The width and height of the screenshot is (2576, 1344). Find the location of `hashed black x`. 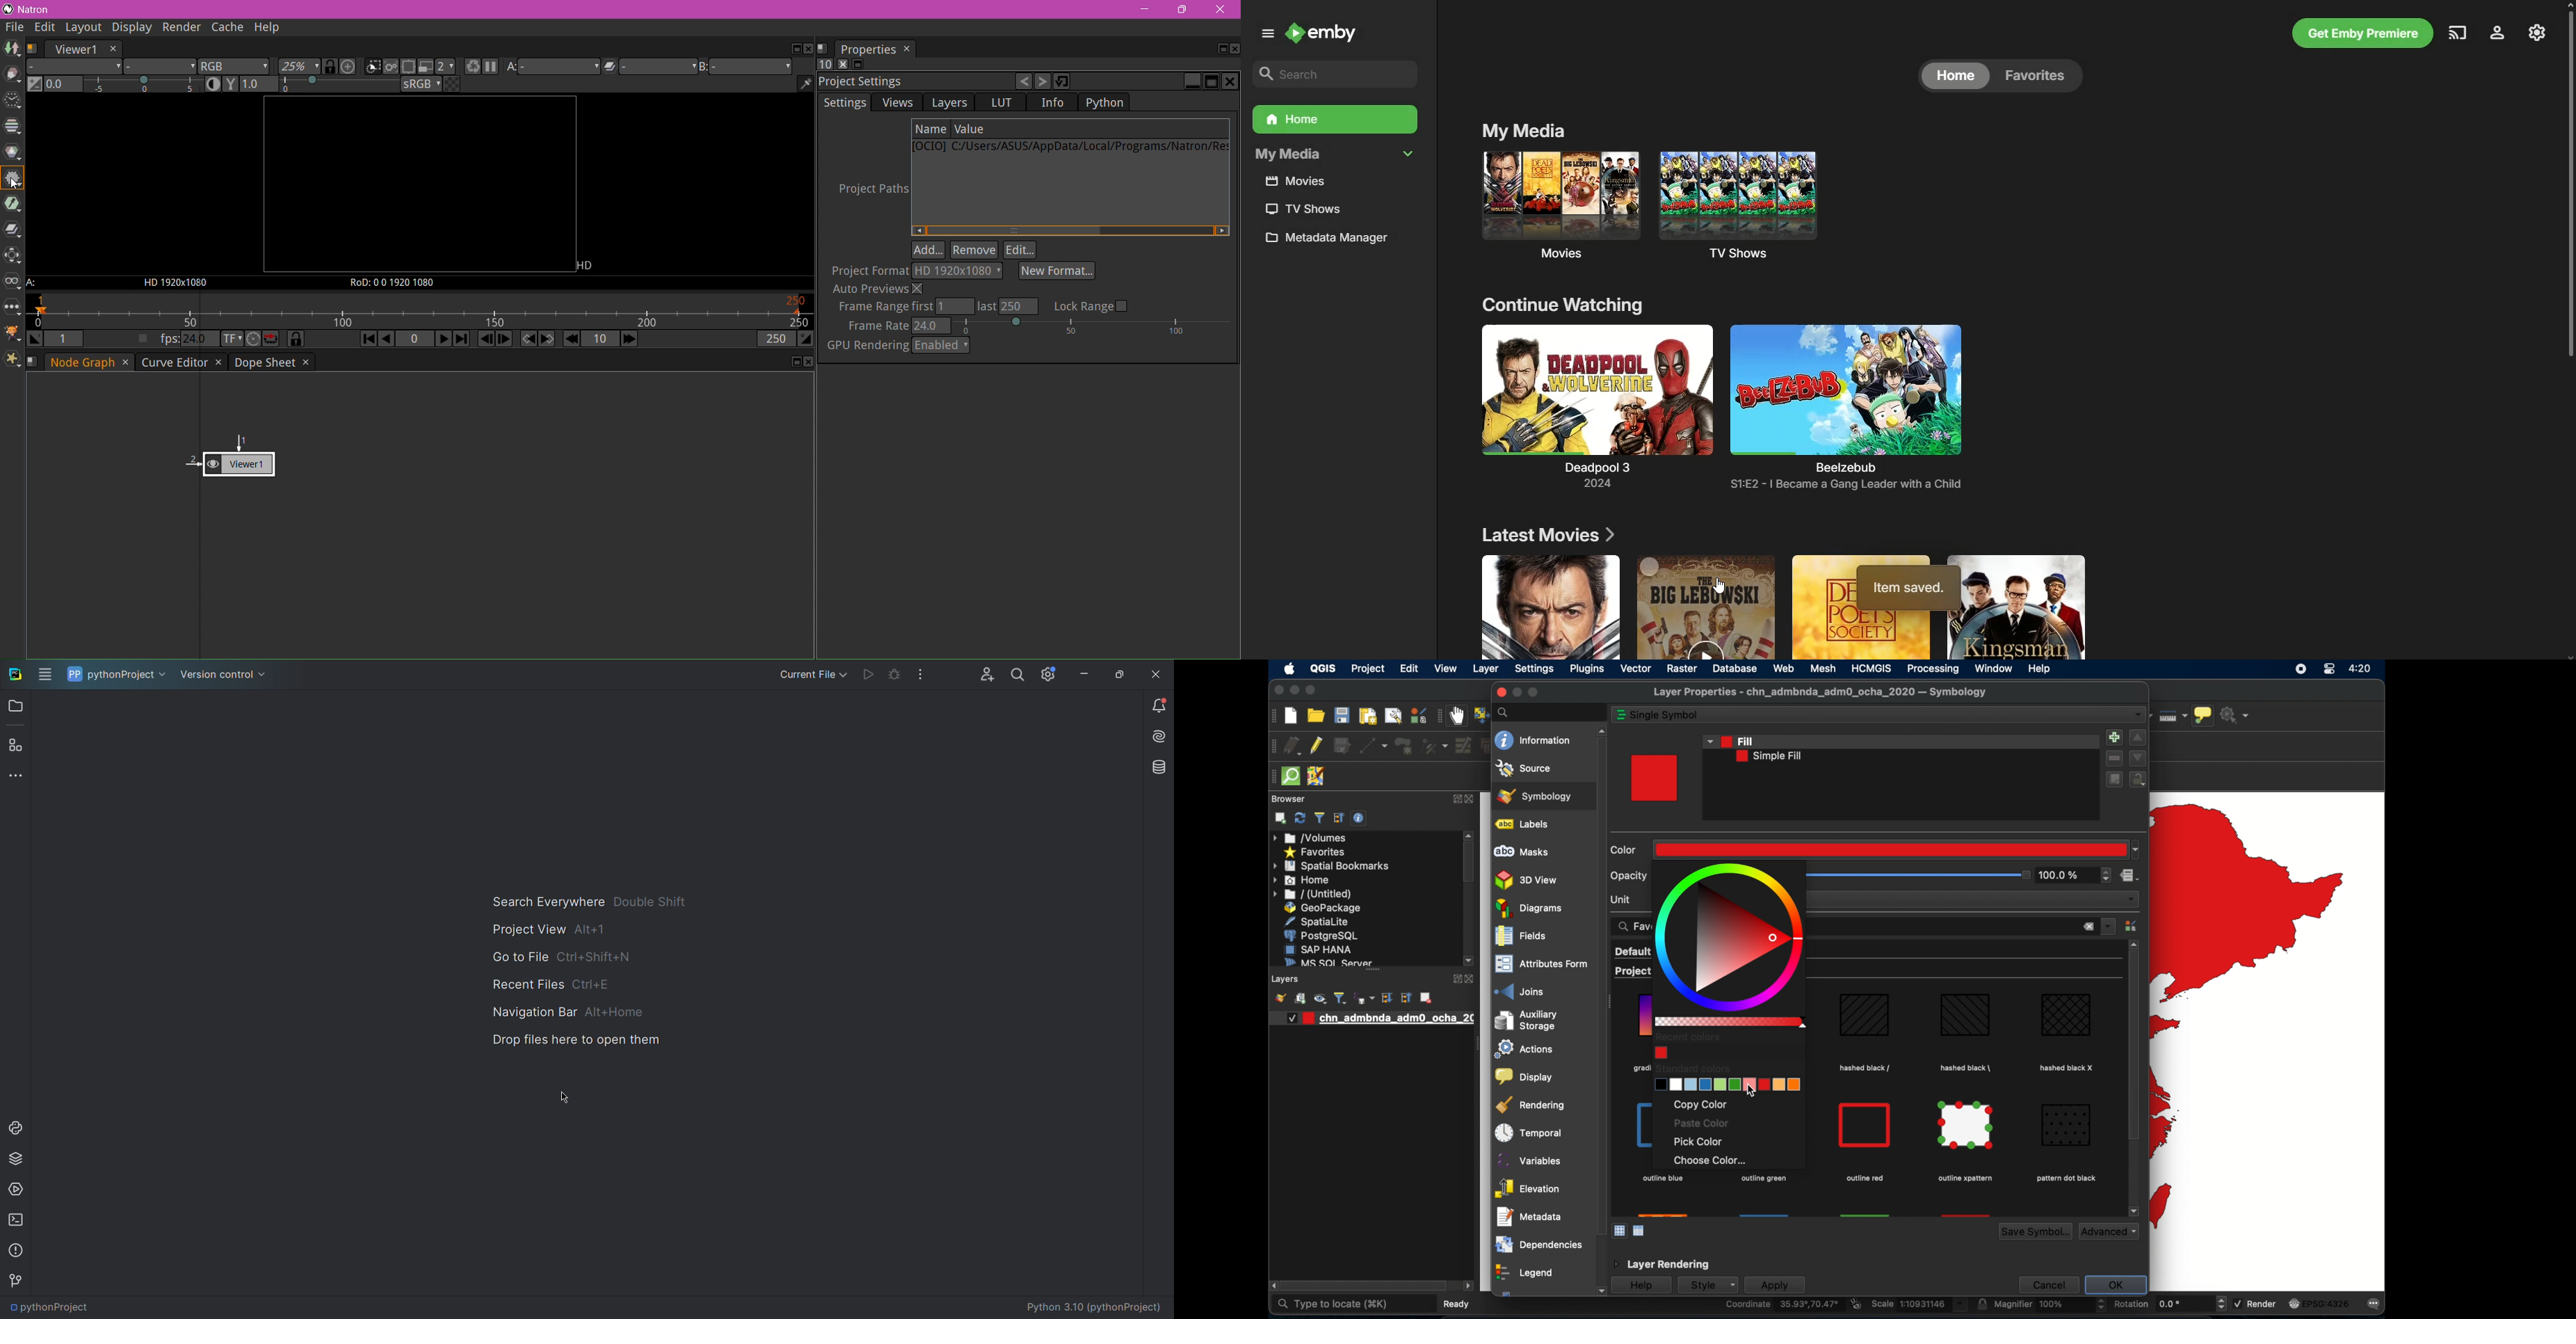

hashed black x is located at coordinates (2068, 1067).